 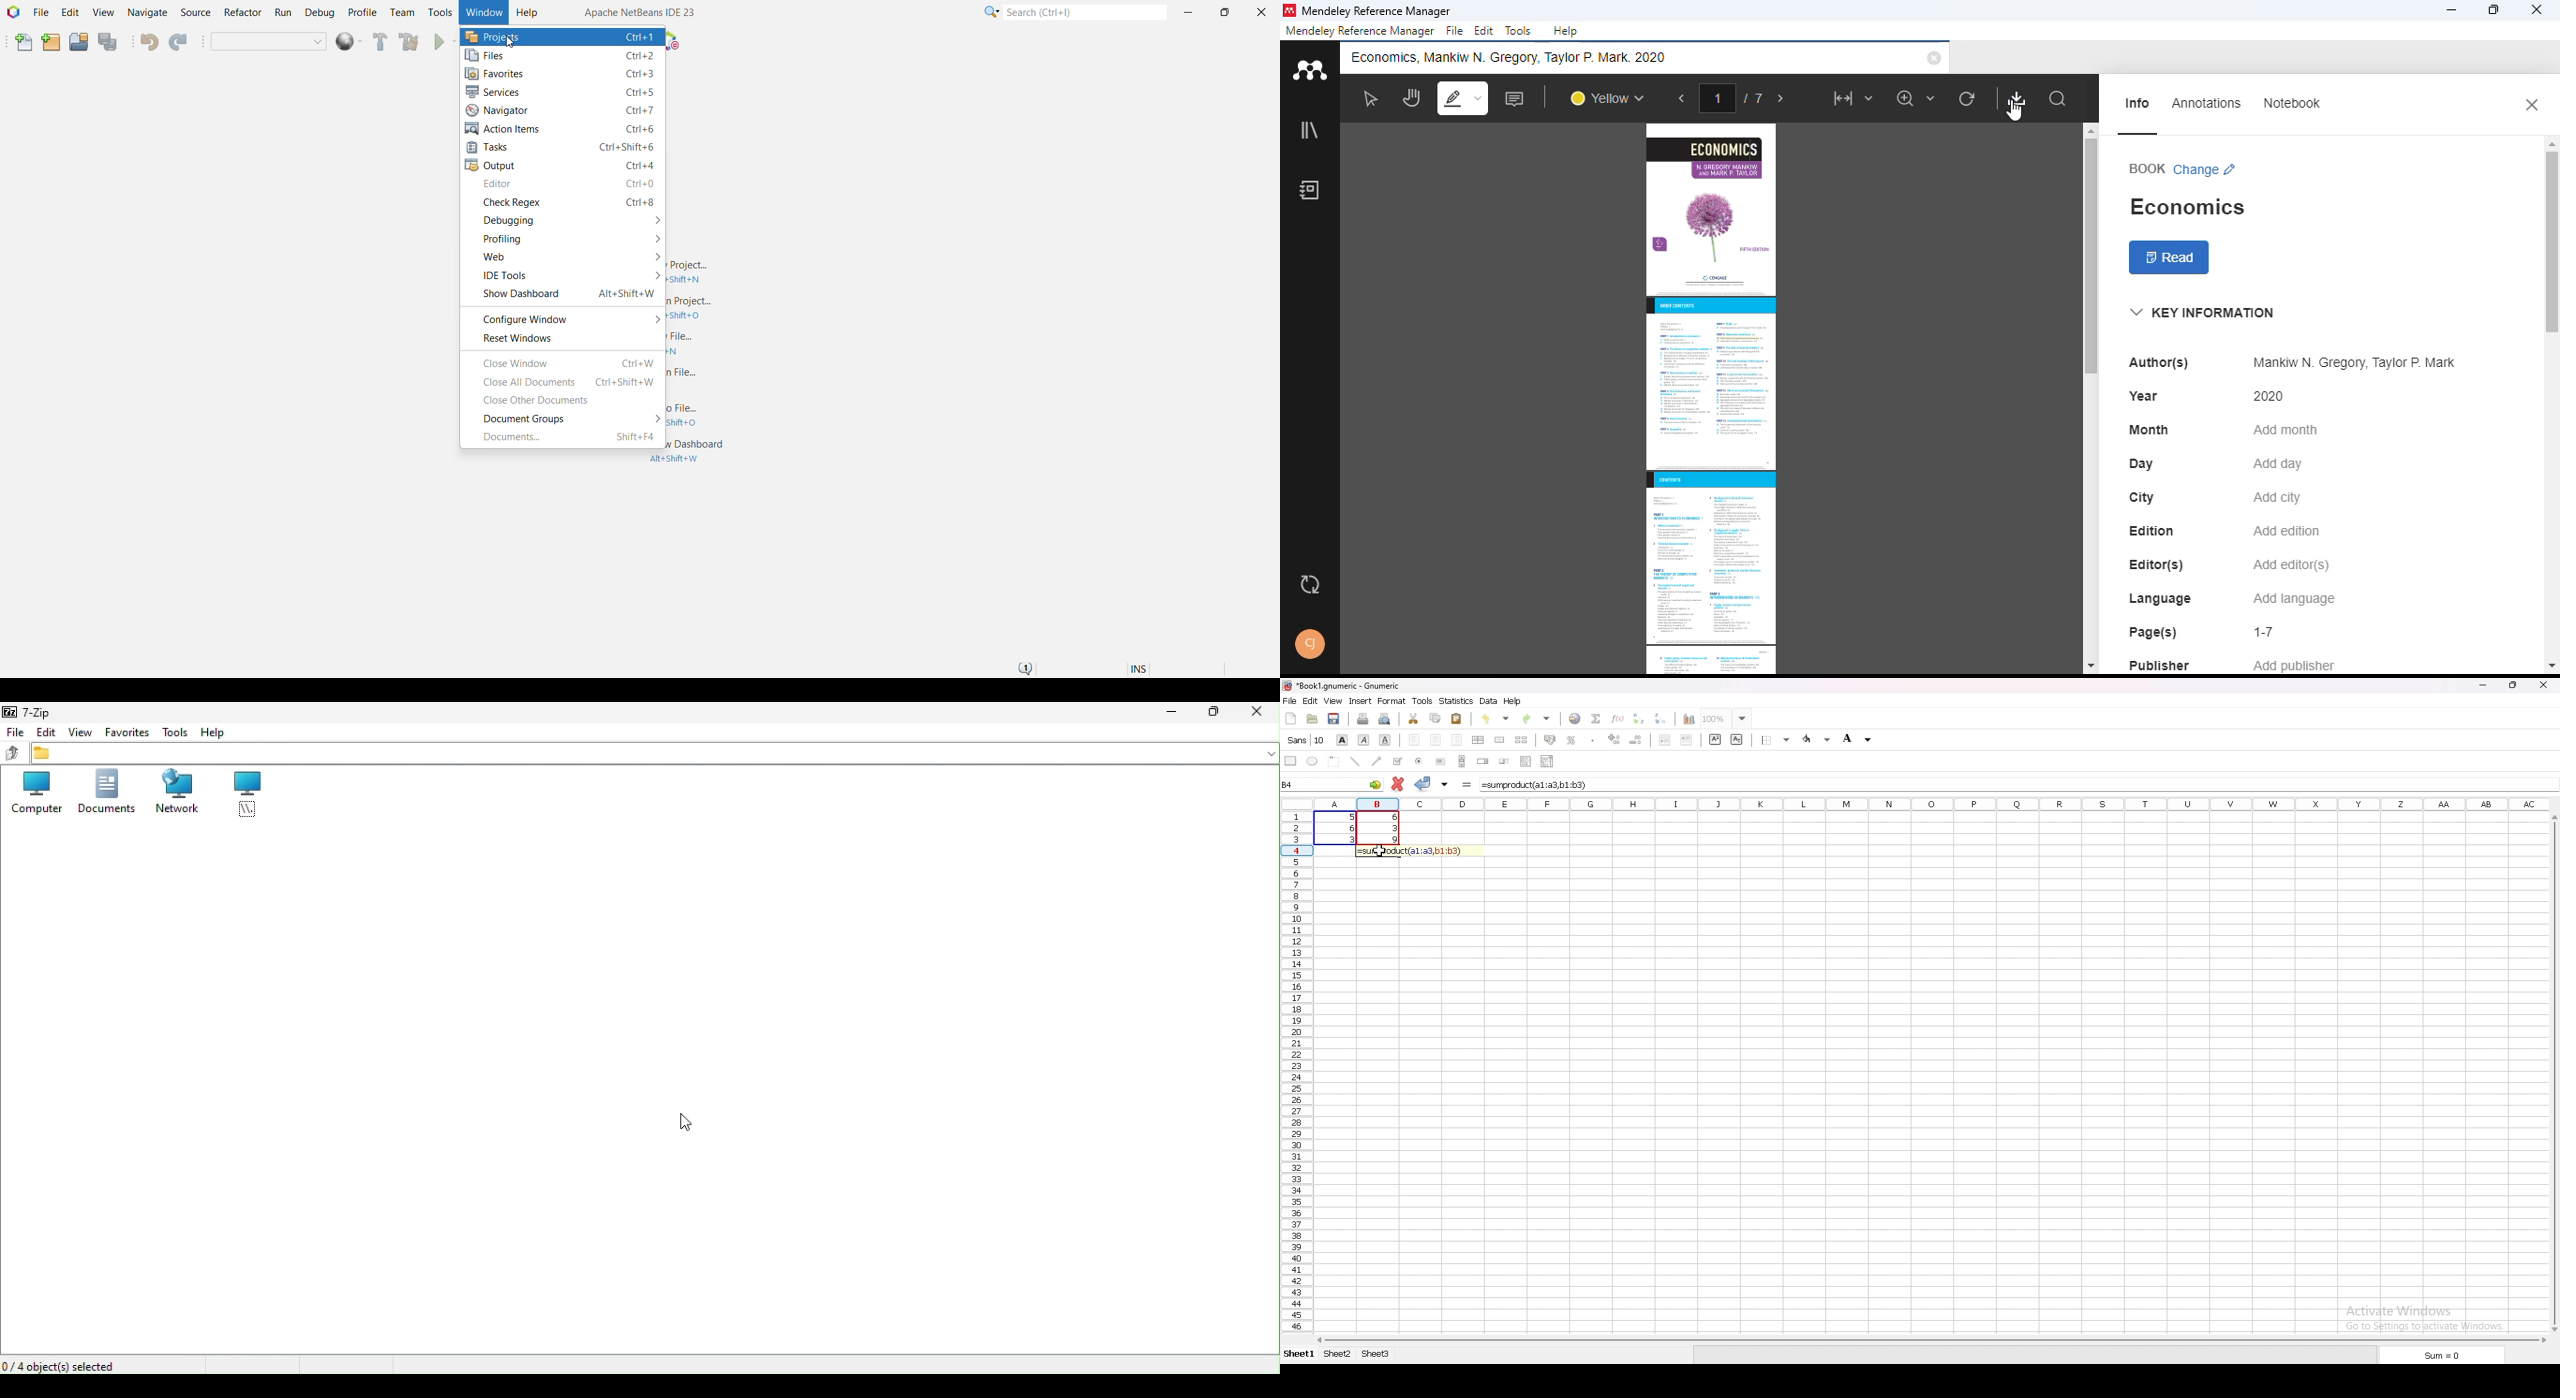 I want to click on Files, so click(x=561, y=56).